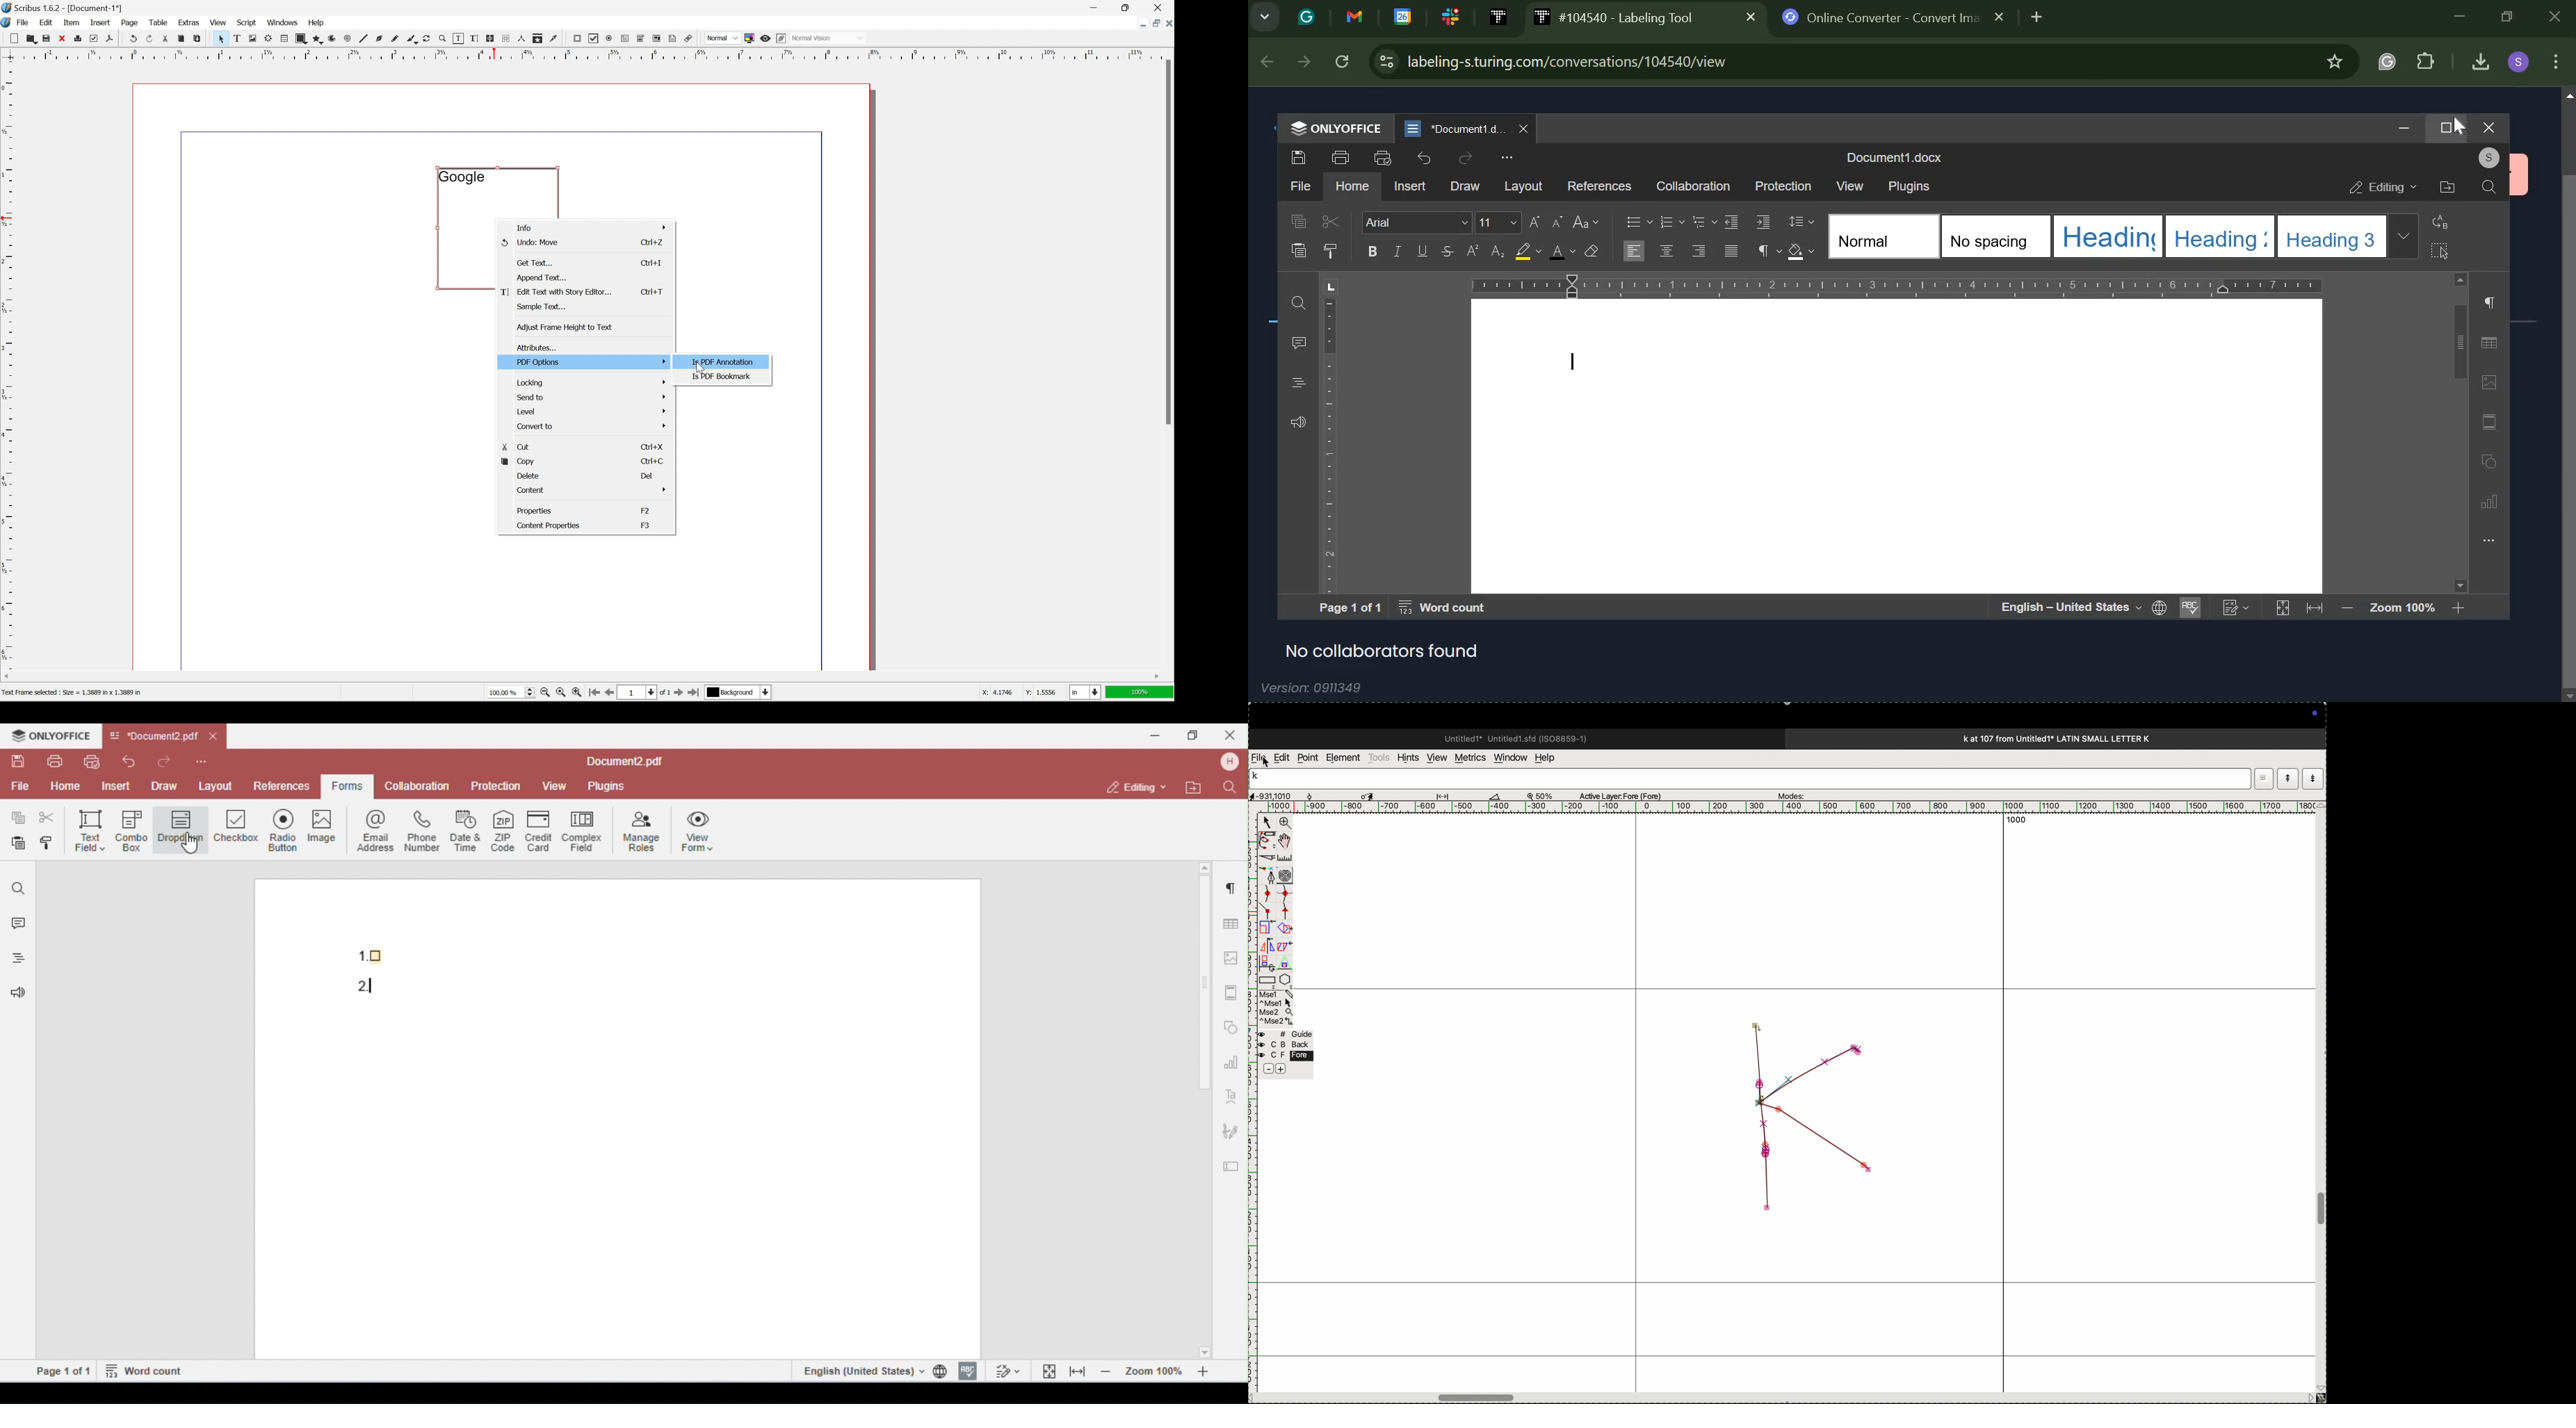 The width and height of the screenshot is (2576, 1428). Describe the element at coordinates (1997, 236) in the screenshot. I see `No spacing` at that location.